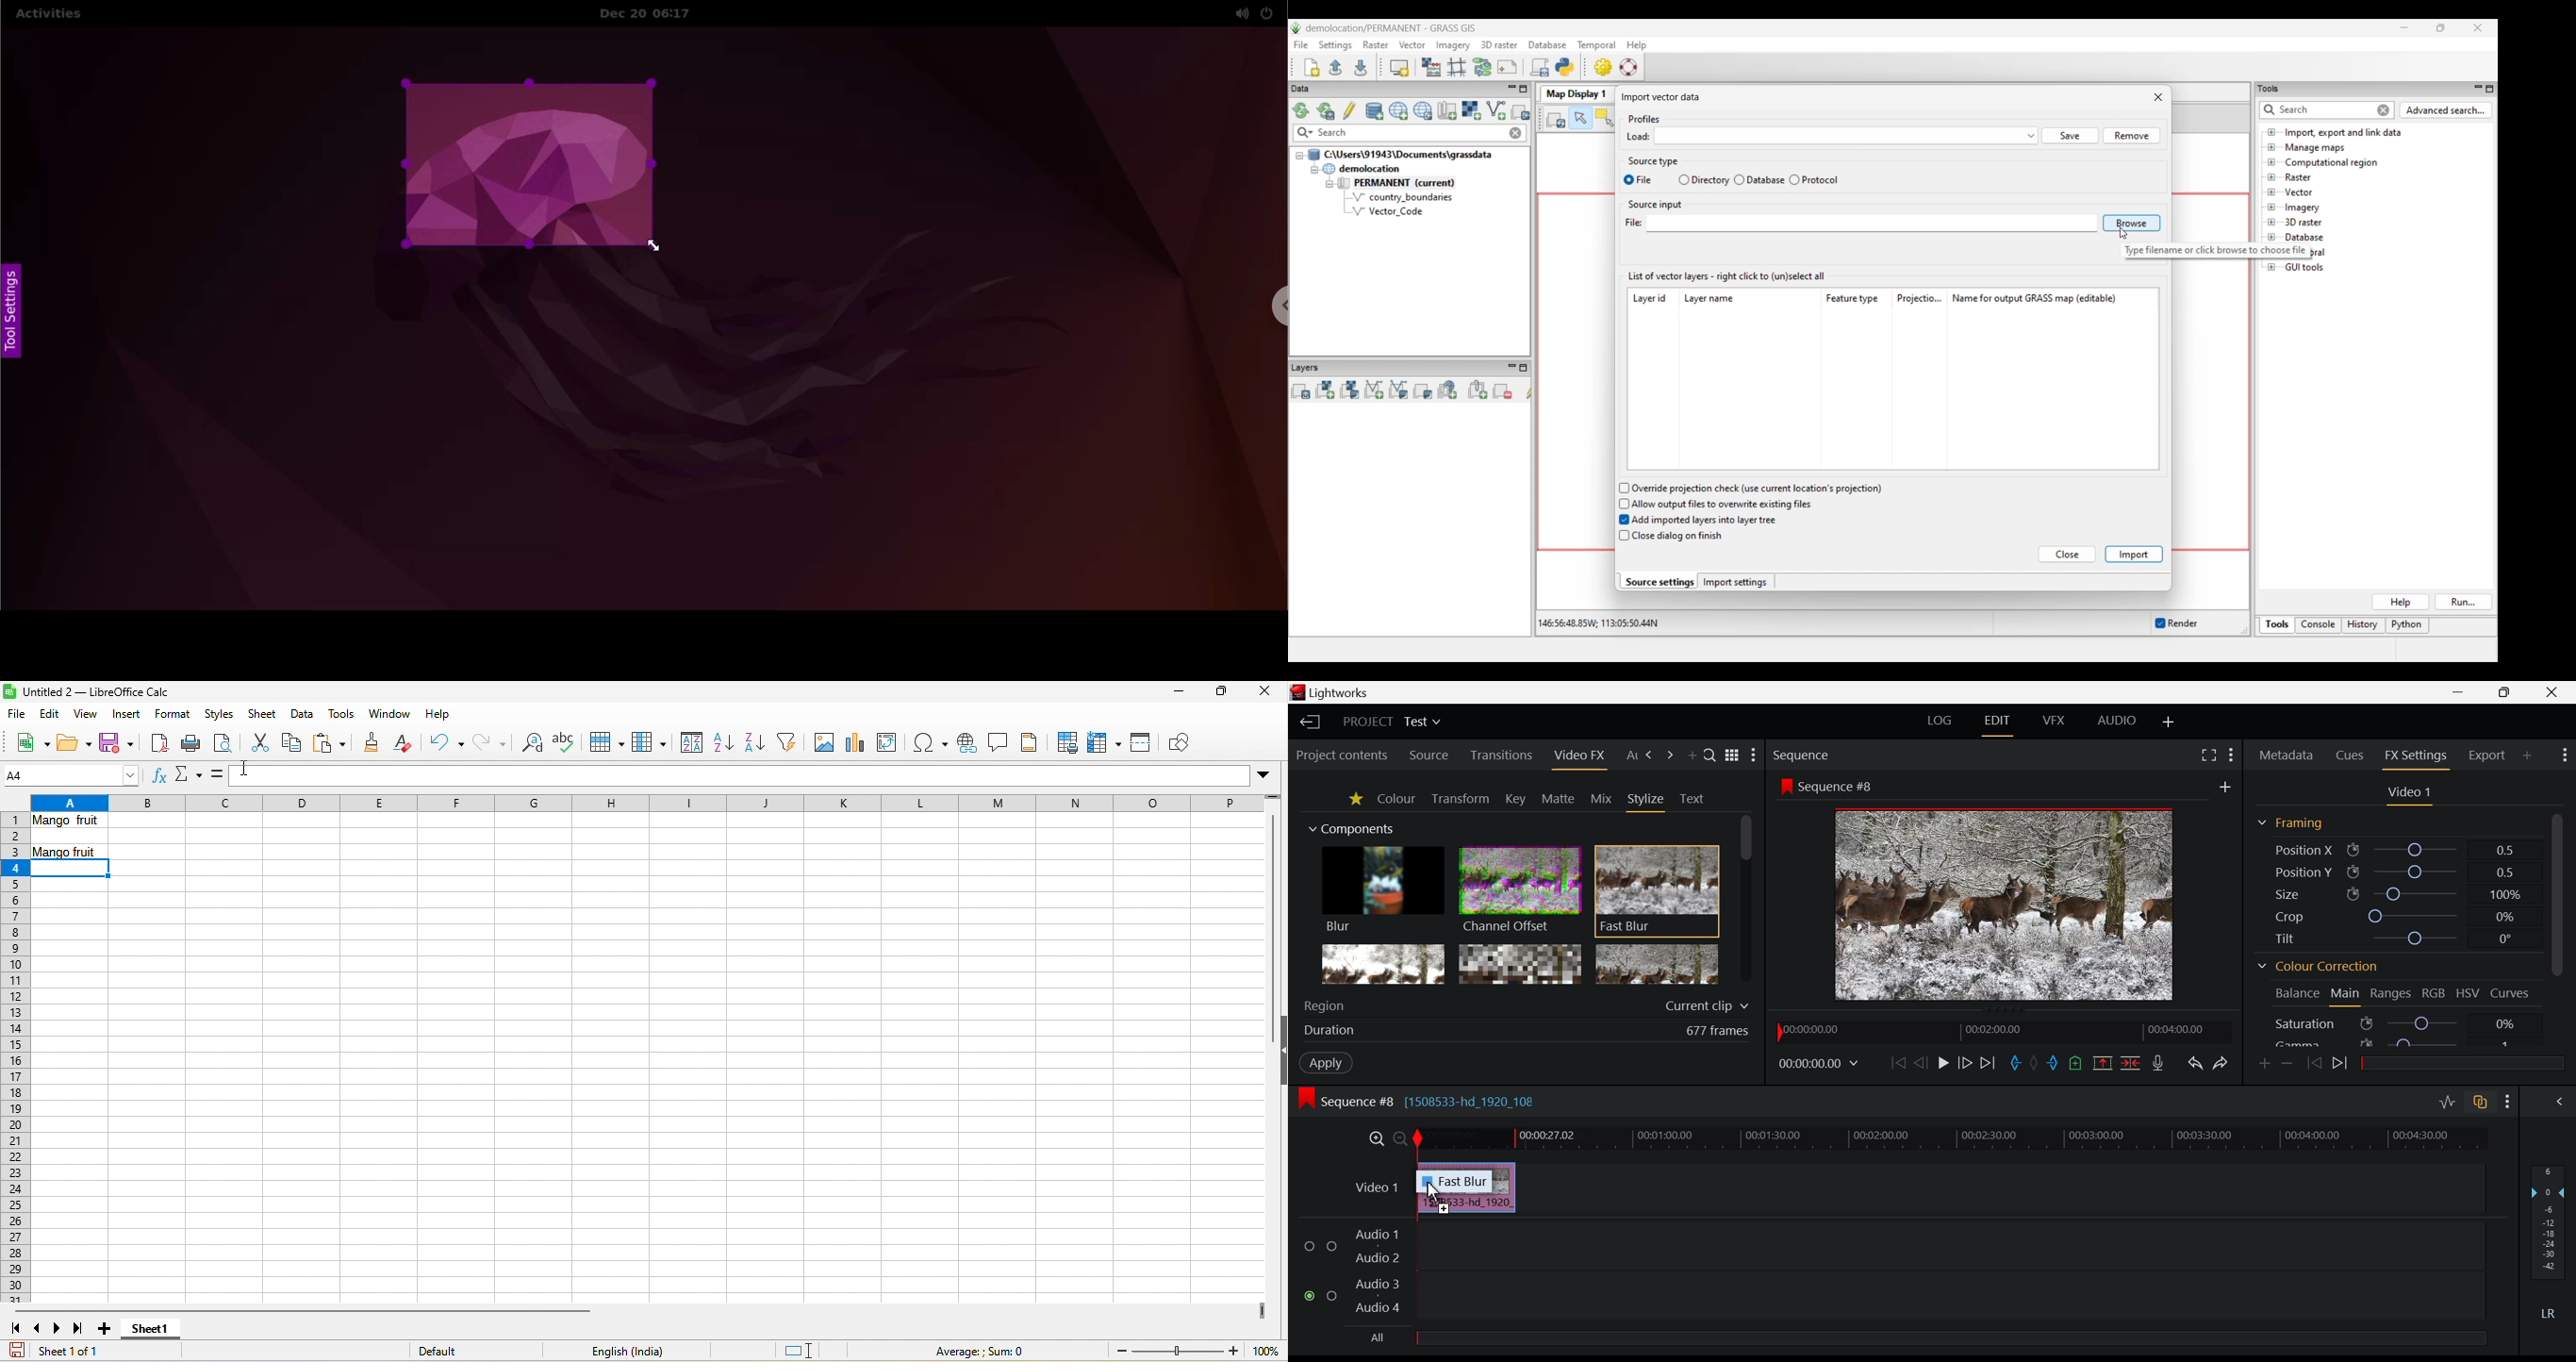 The width and height of the screenshot is (2576, 1372). Describe the element at coordinates (2398, 937) in the screenshot. I see `Tilt` at that location.